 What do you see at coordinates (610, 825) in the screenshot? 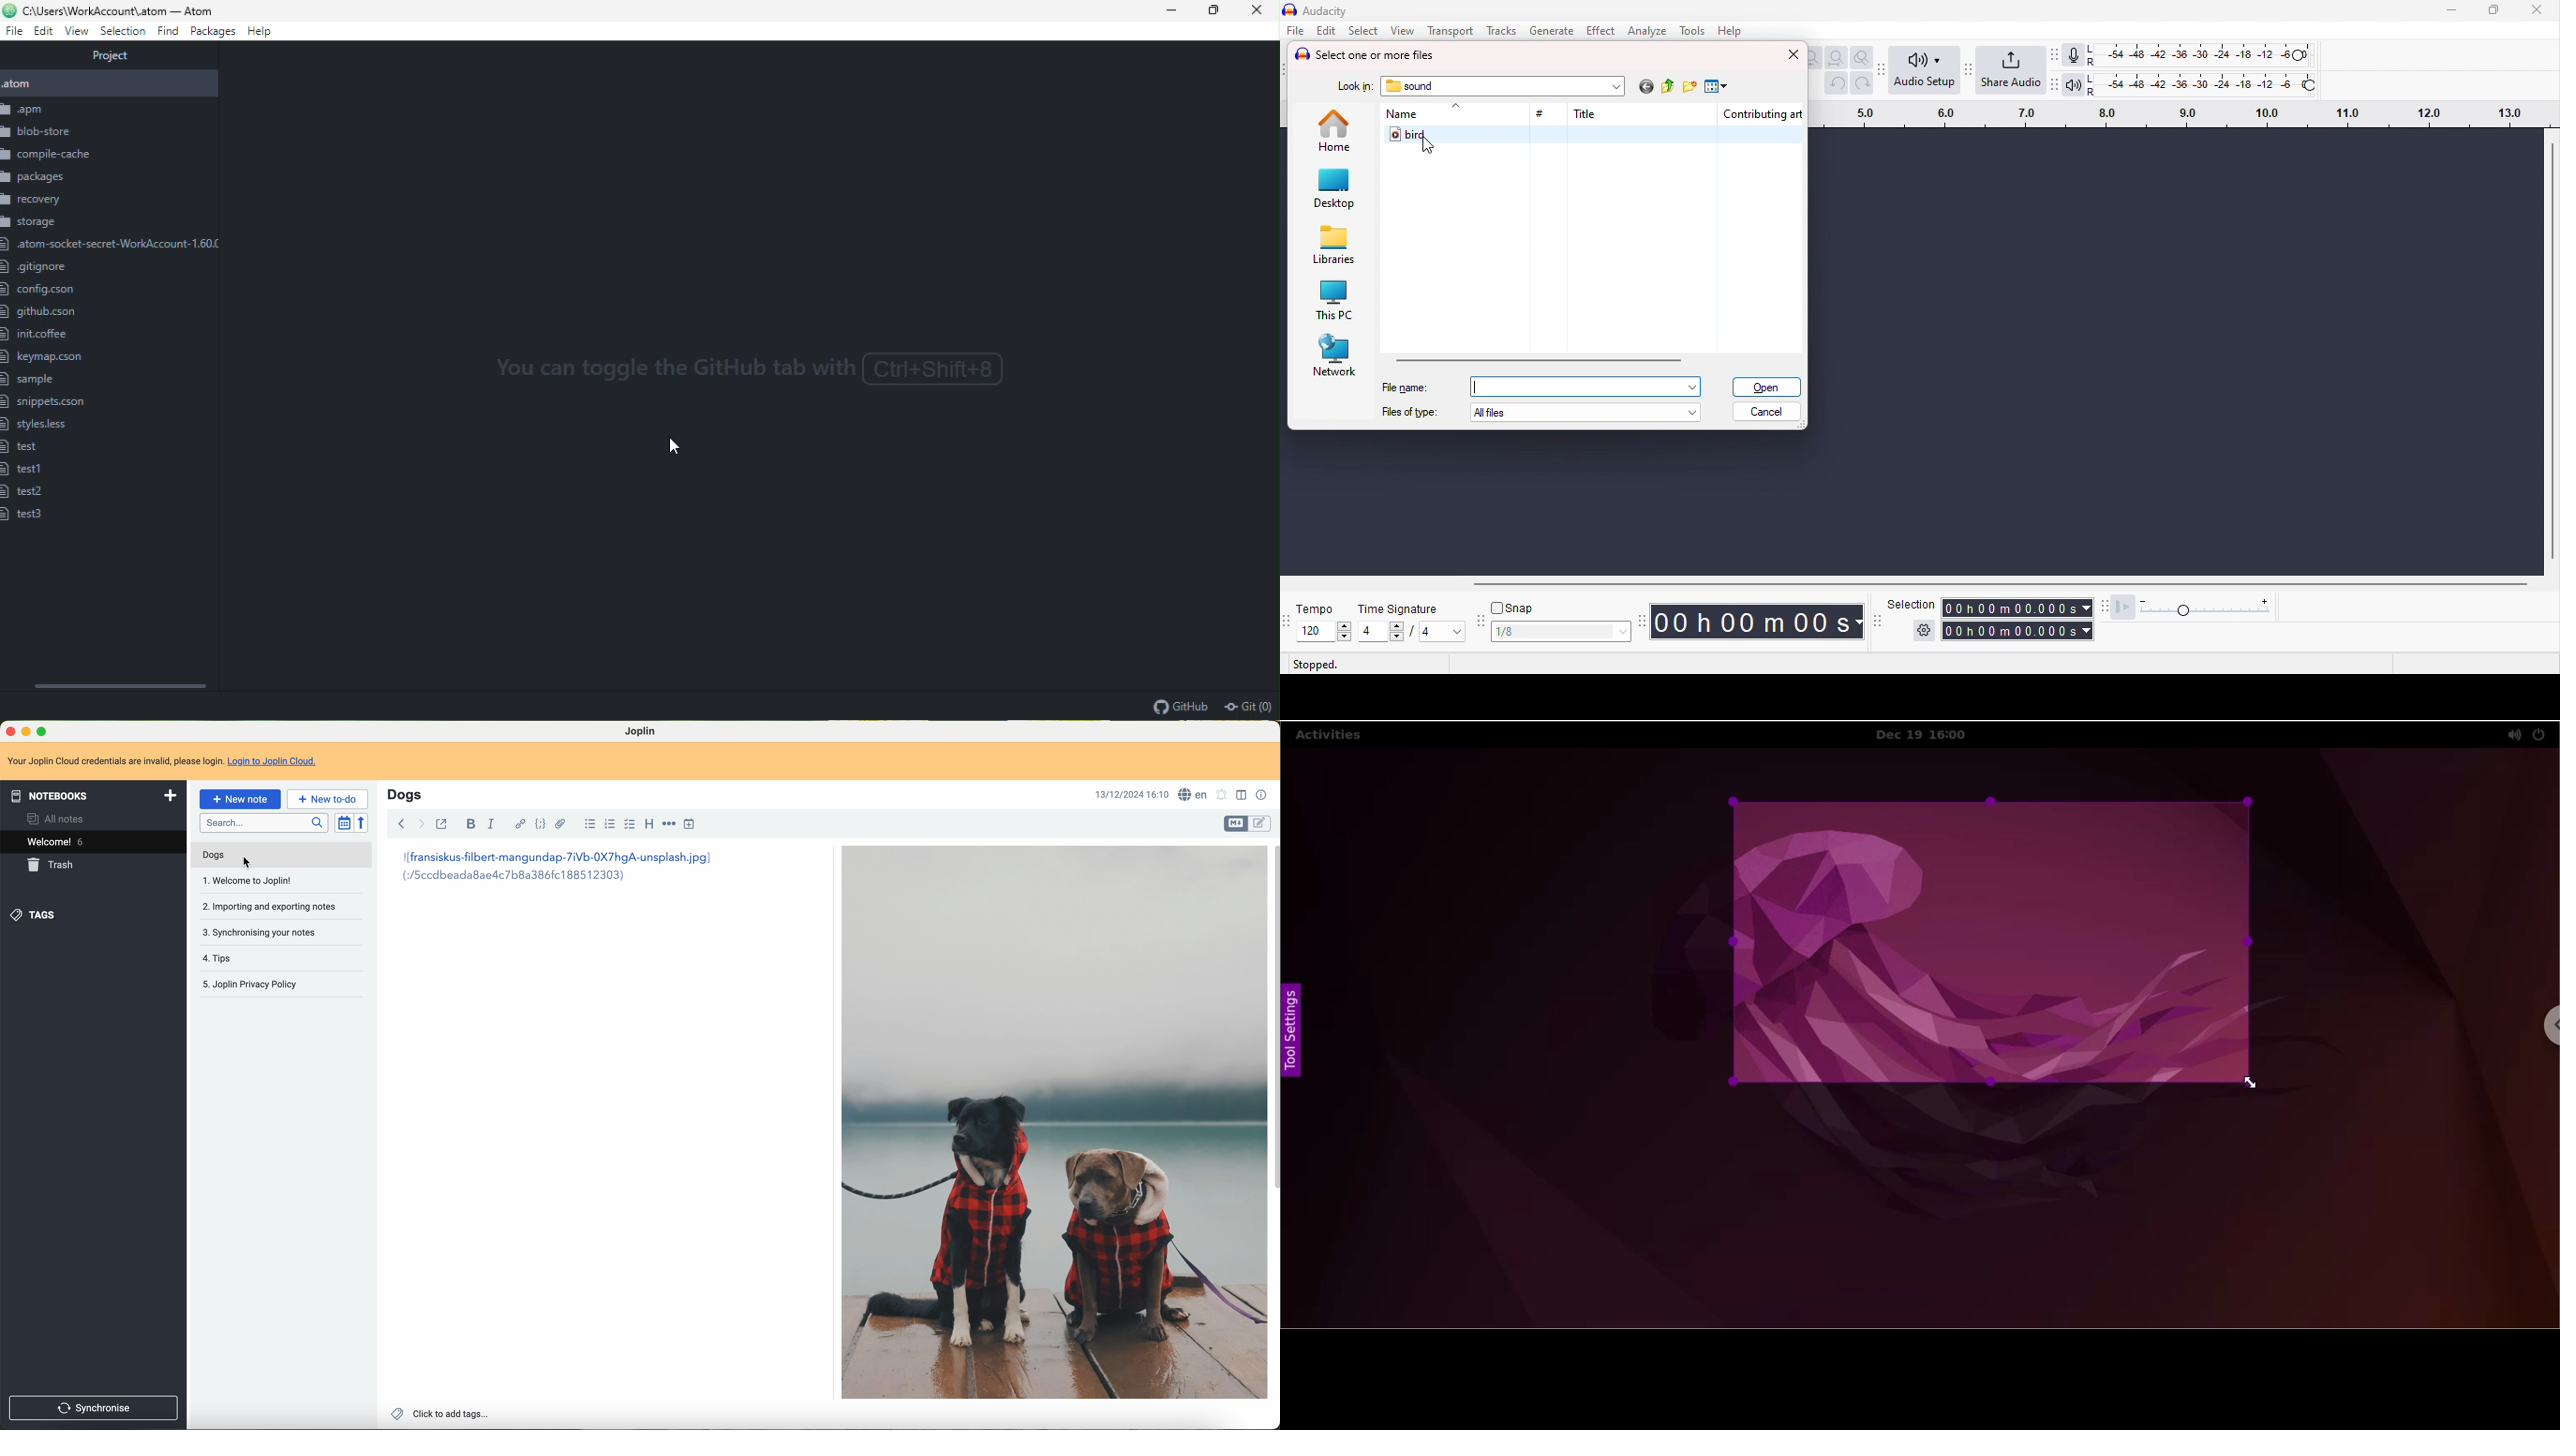
I see `numbered list` at bounding box center [610, 825].